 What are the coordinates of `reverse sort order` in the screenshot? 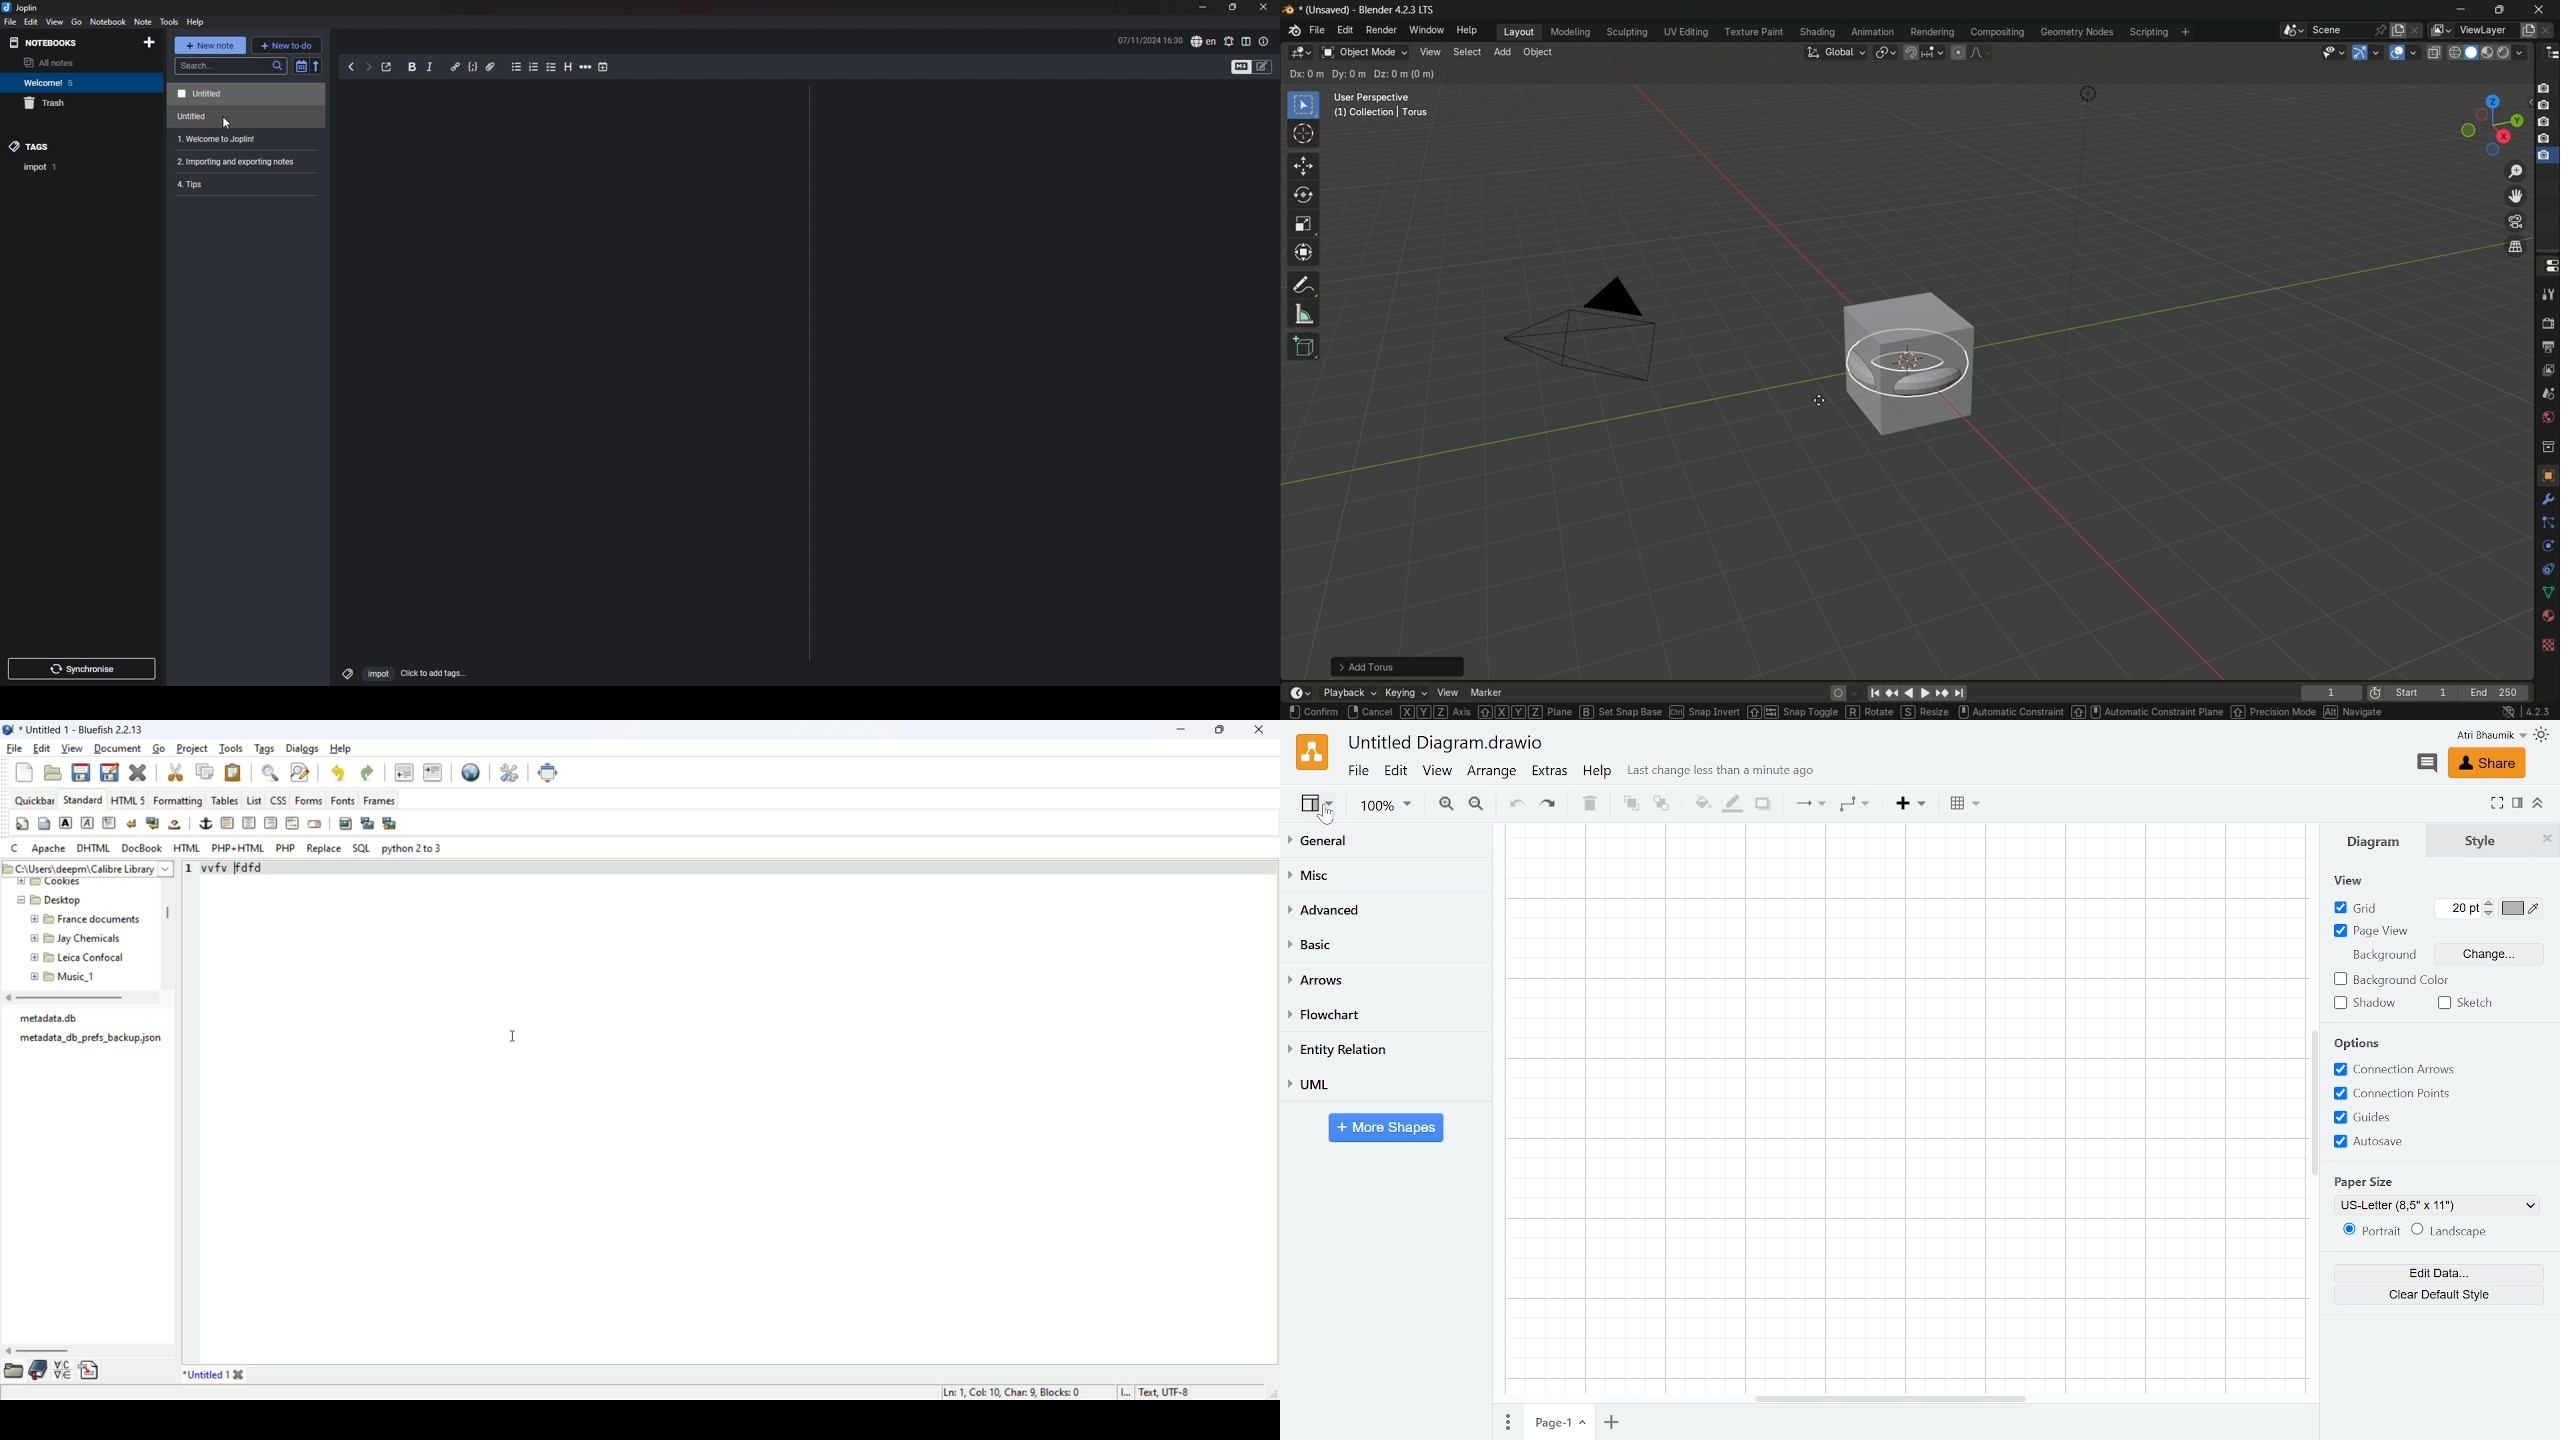 It's located at (317, 65).